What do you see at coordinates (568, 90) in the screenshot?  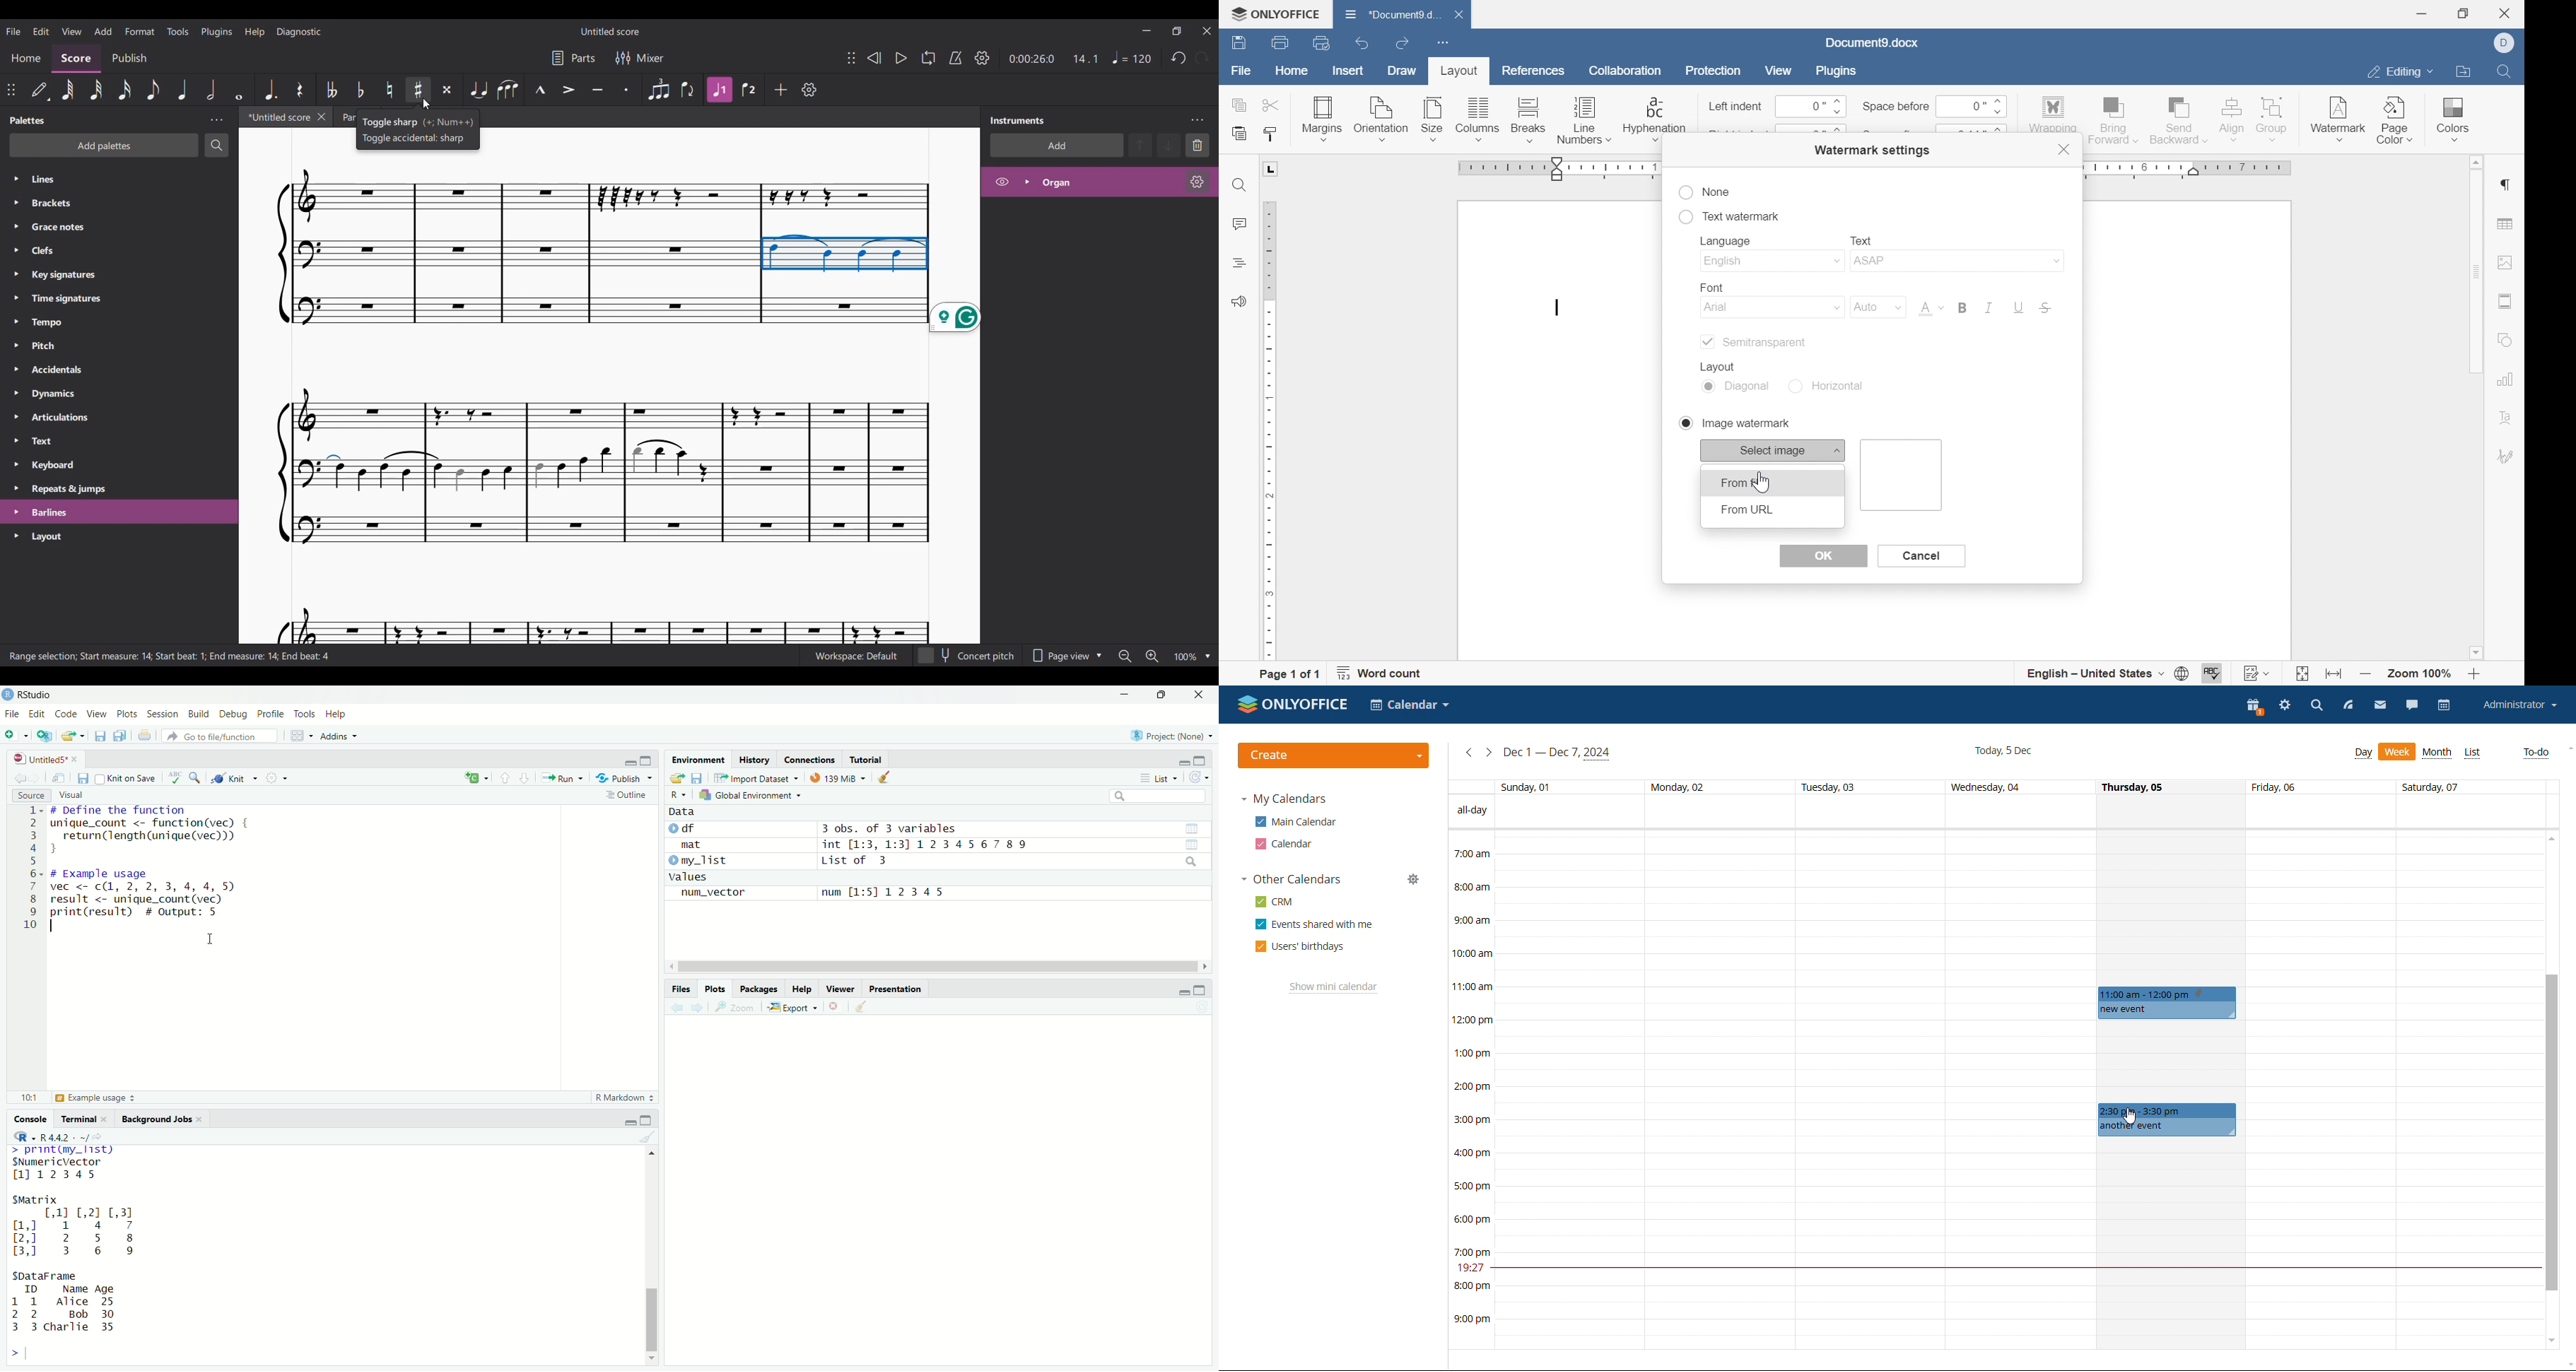 I see `Accent` at bounding box center [568, 90].